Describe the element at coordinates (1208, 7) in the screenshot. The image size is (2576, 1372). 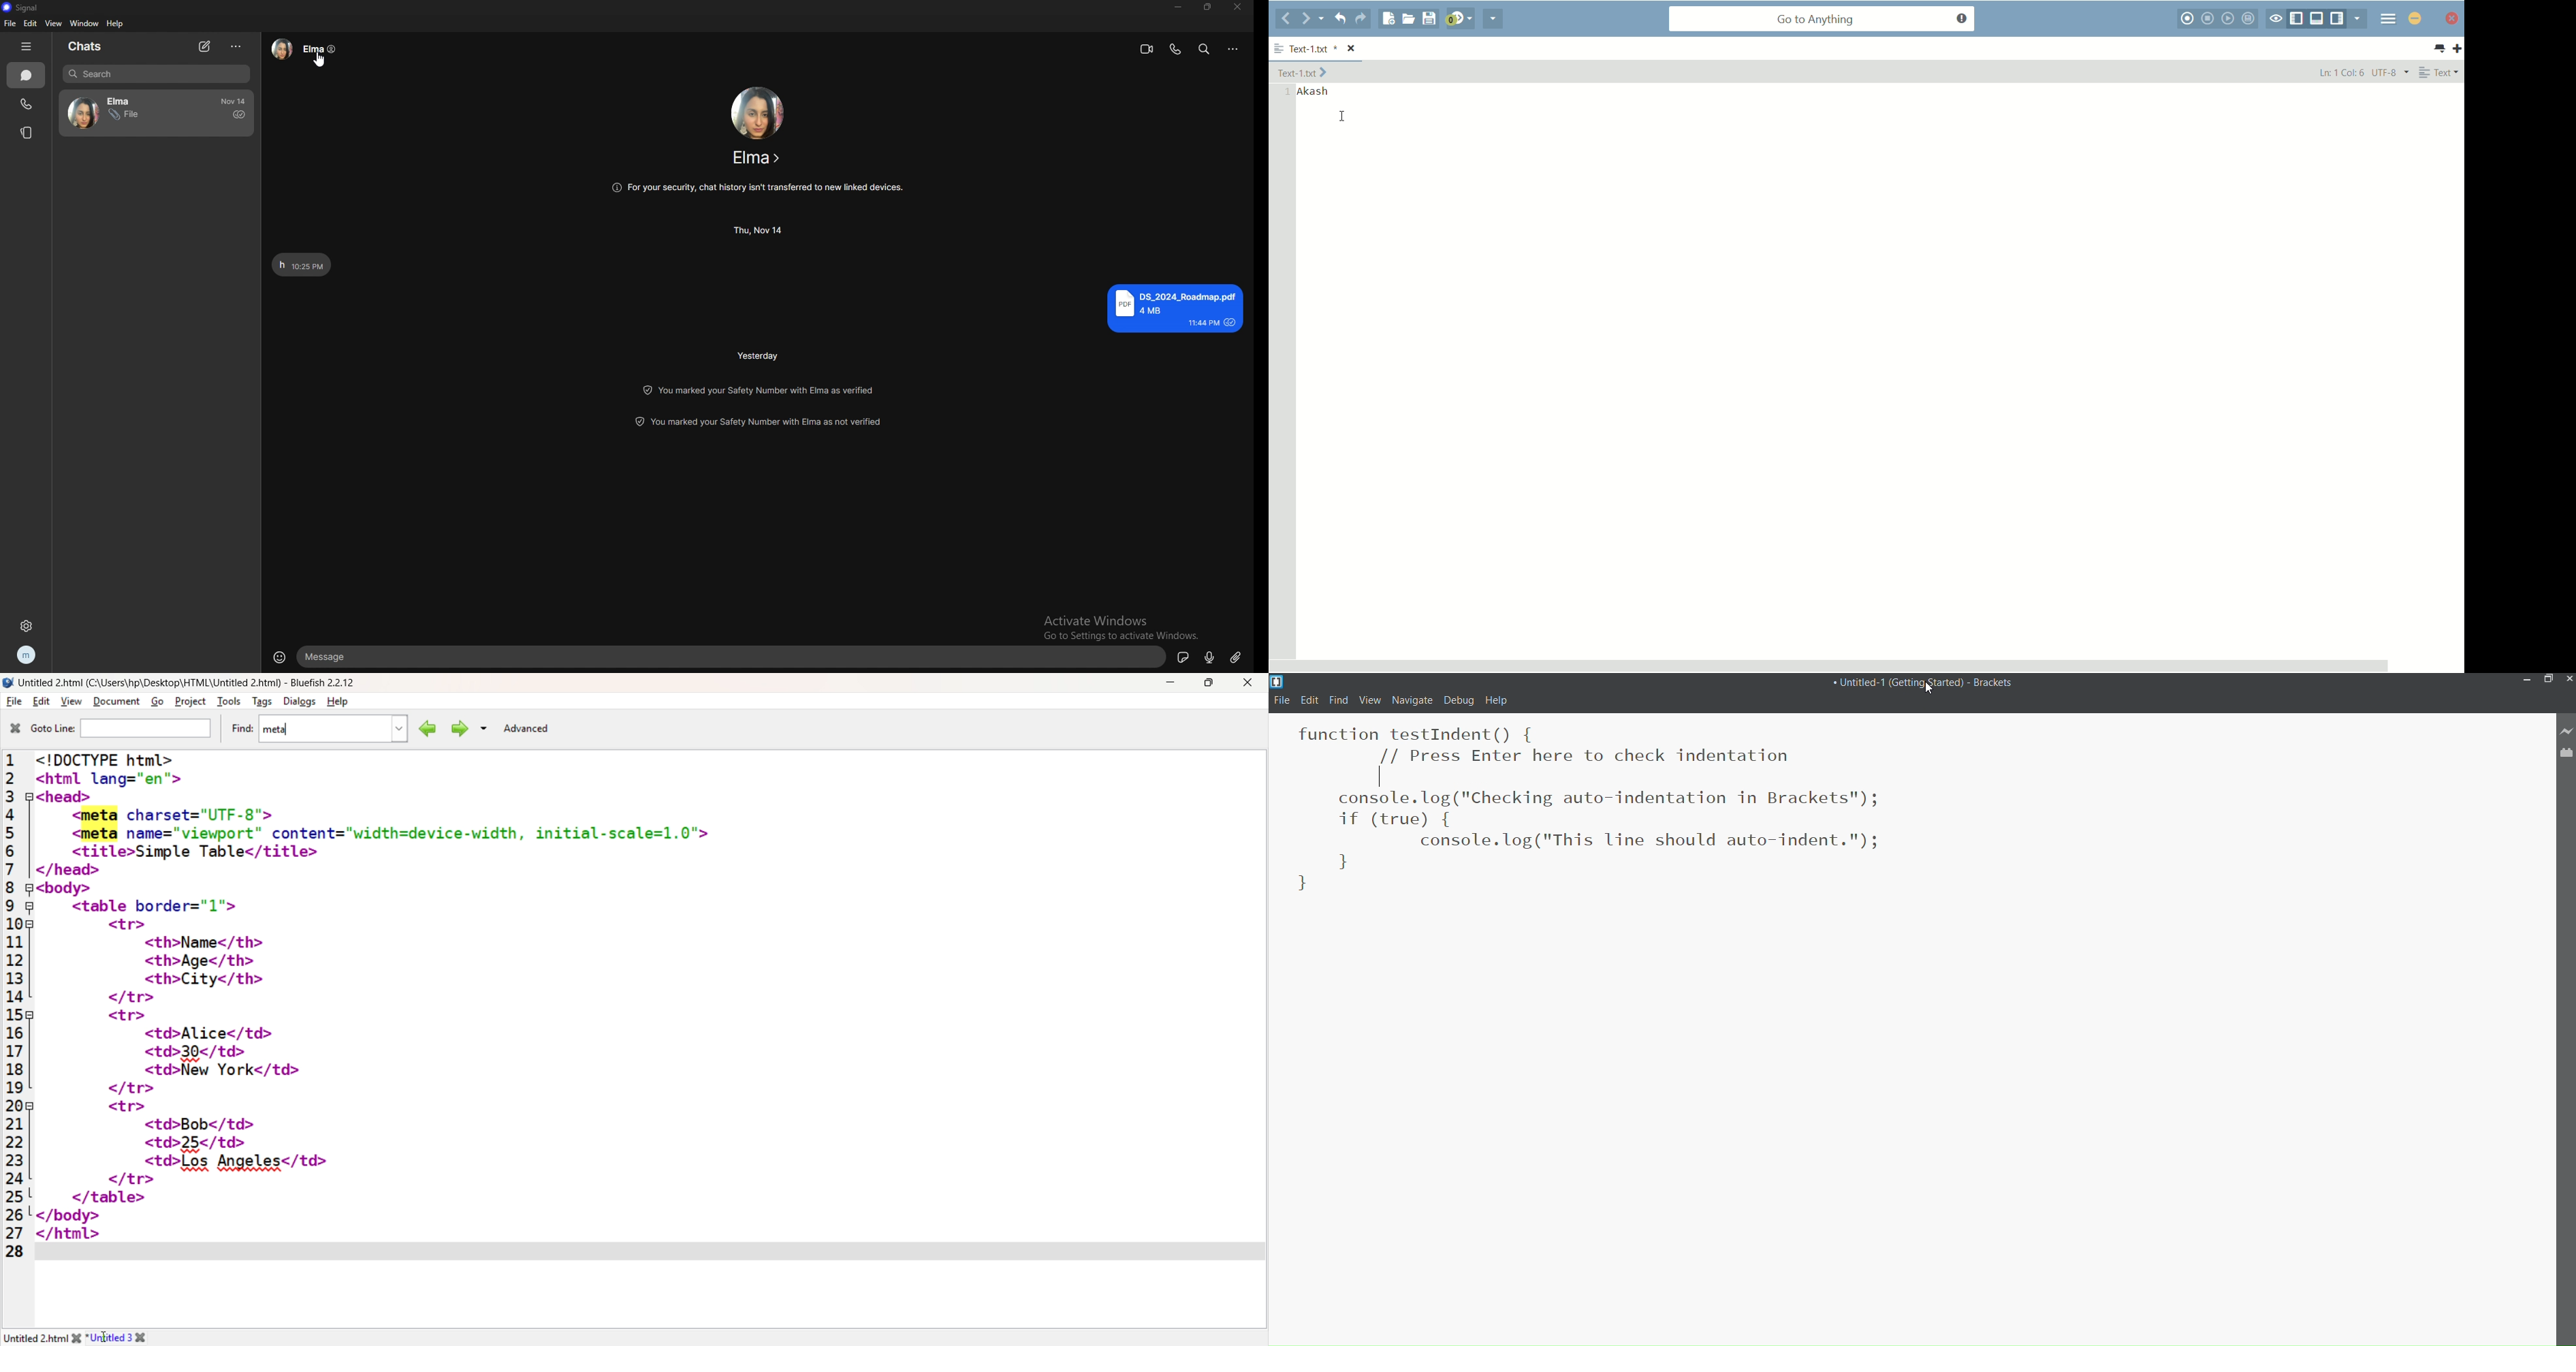
I see `resize` at that location.